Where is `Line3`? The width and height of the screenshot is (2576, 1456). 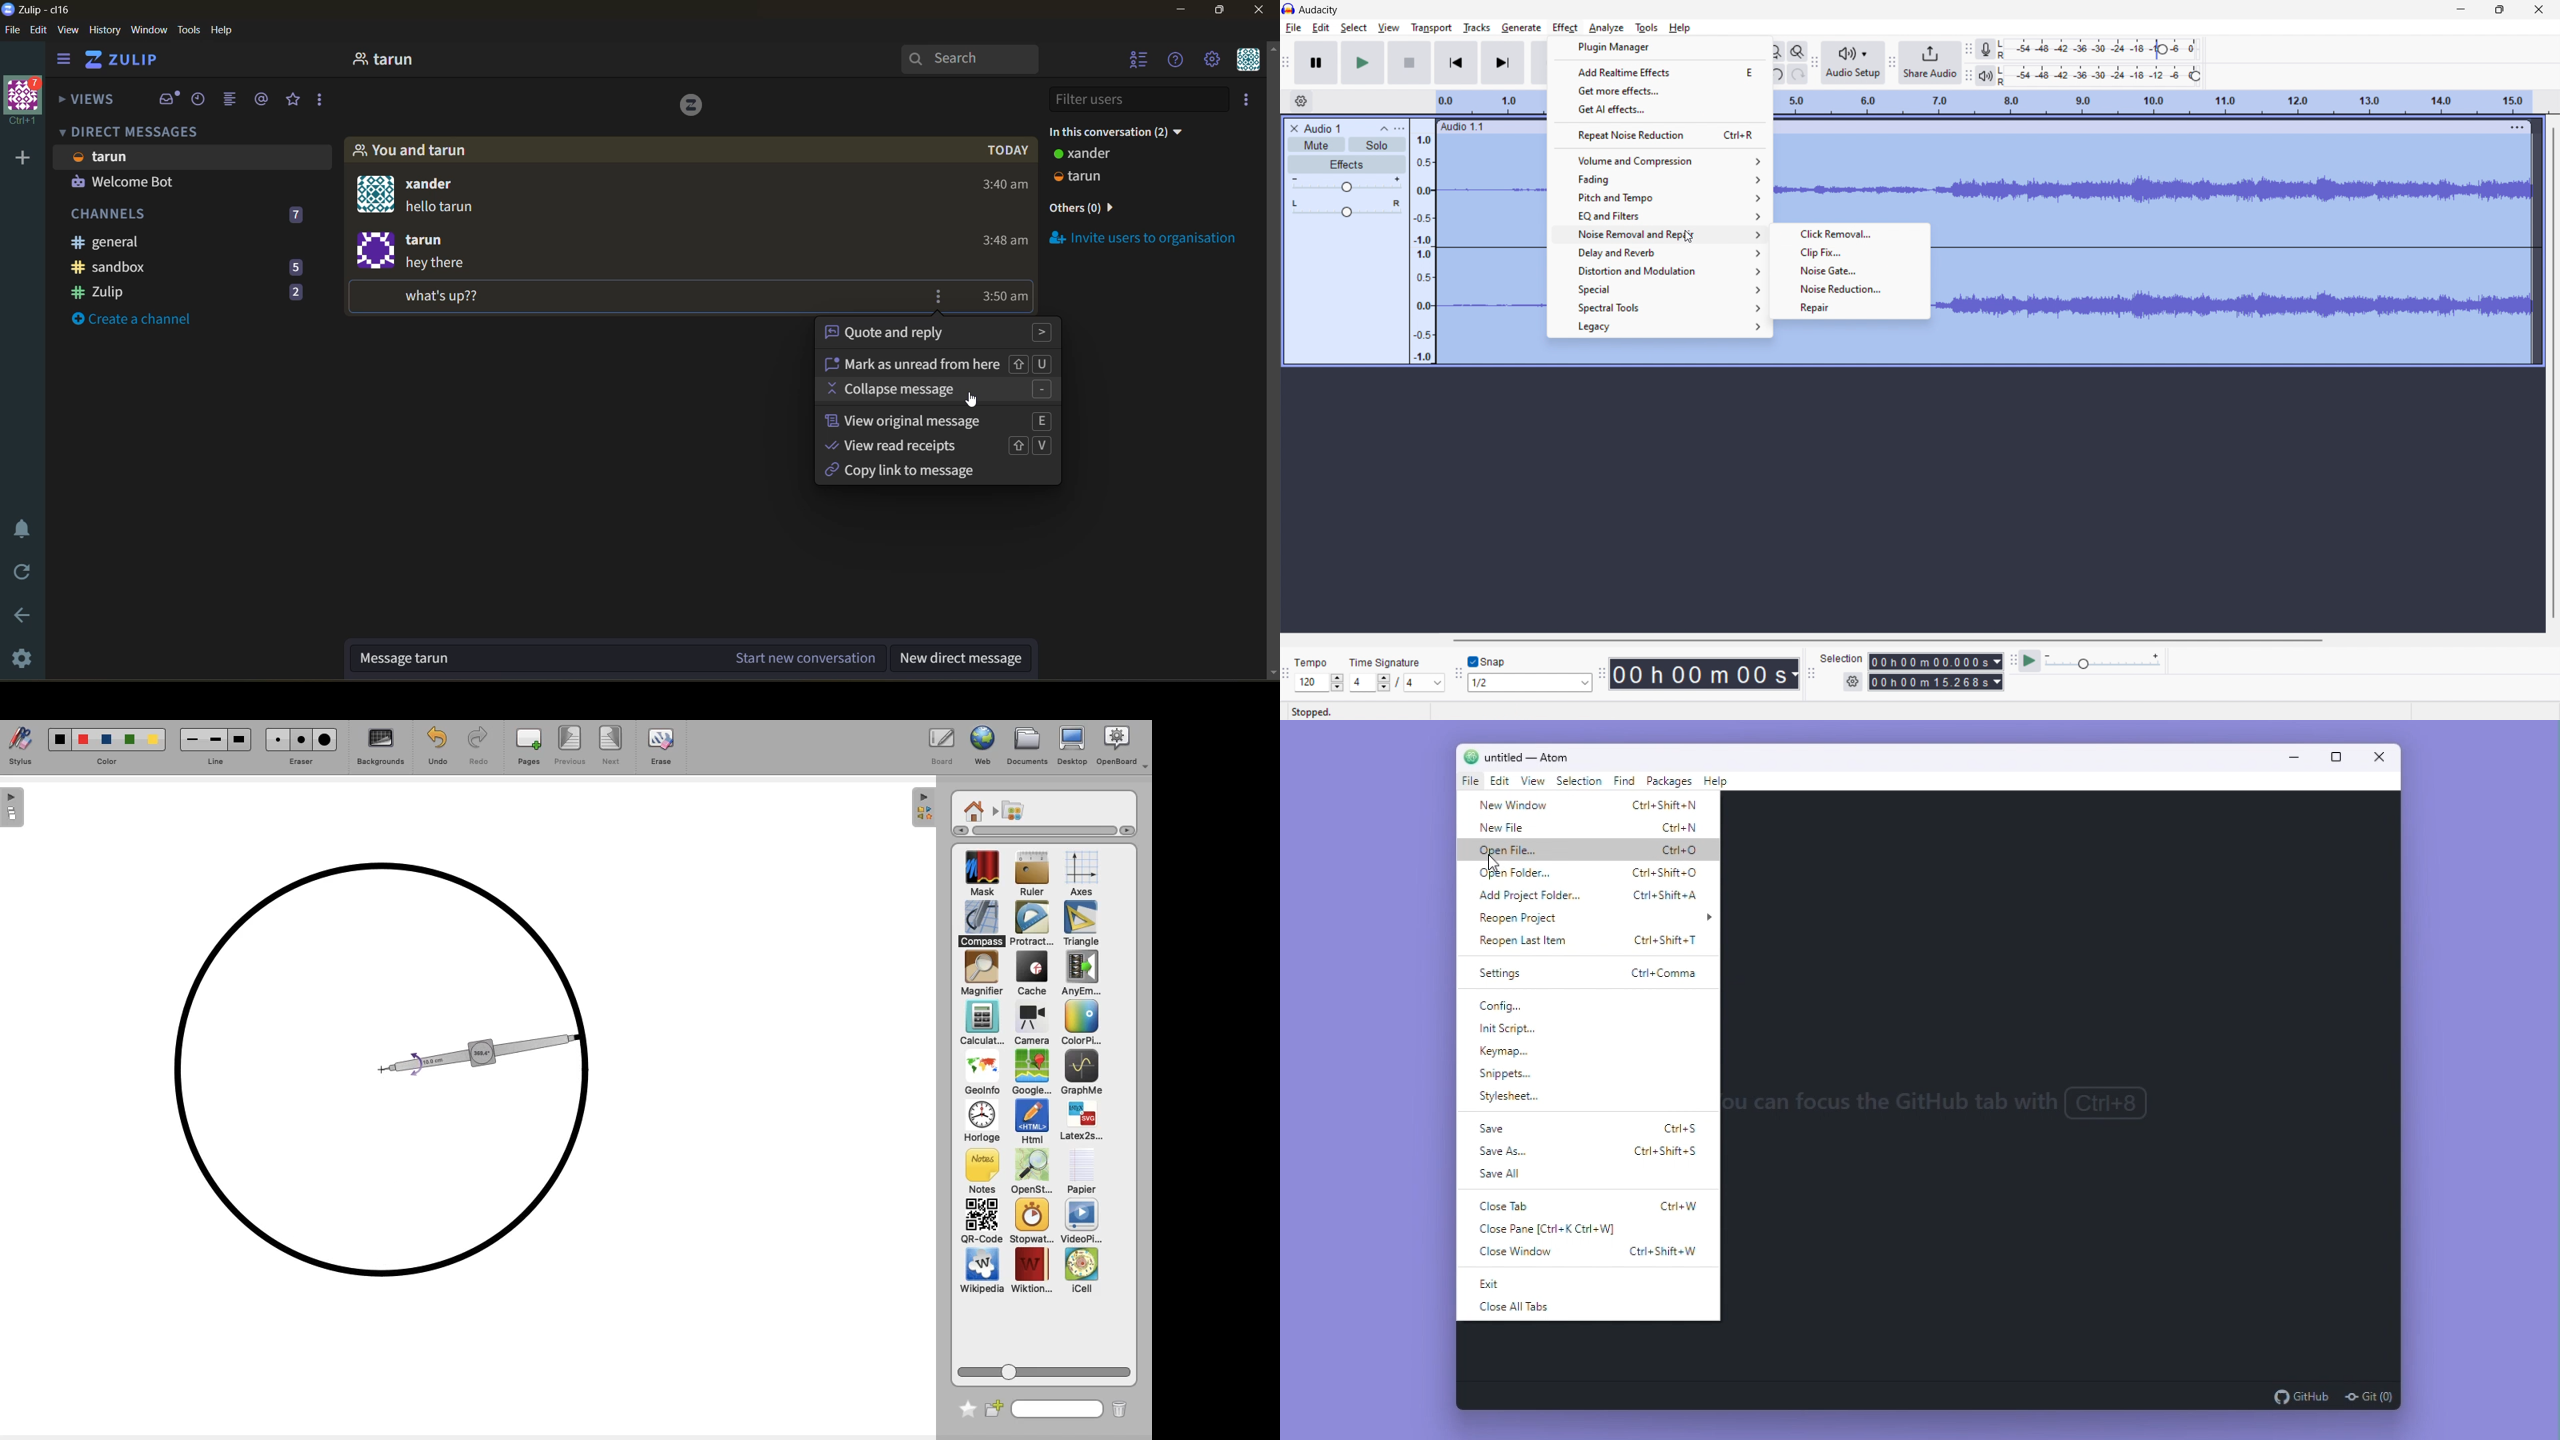
Line3 is located at coordinates (238, 739).